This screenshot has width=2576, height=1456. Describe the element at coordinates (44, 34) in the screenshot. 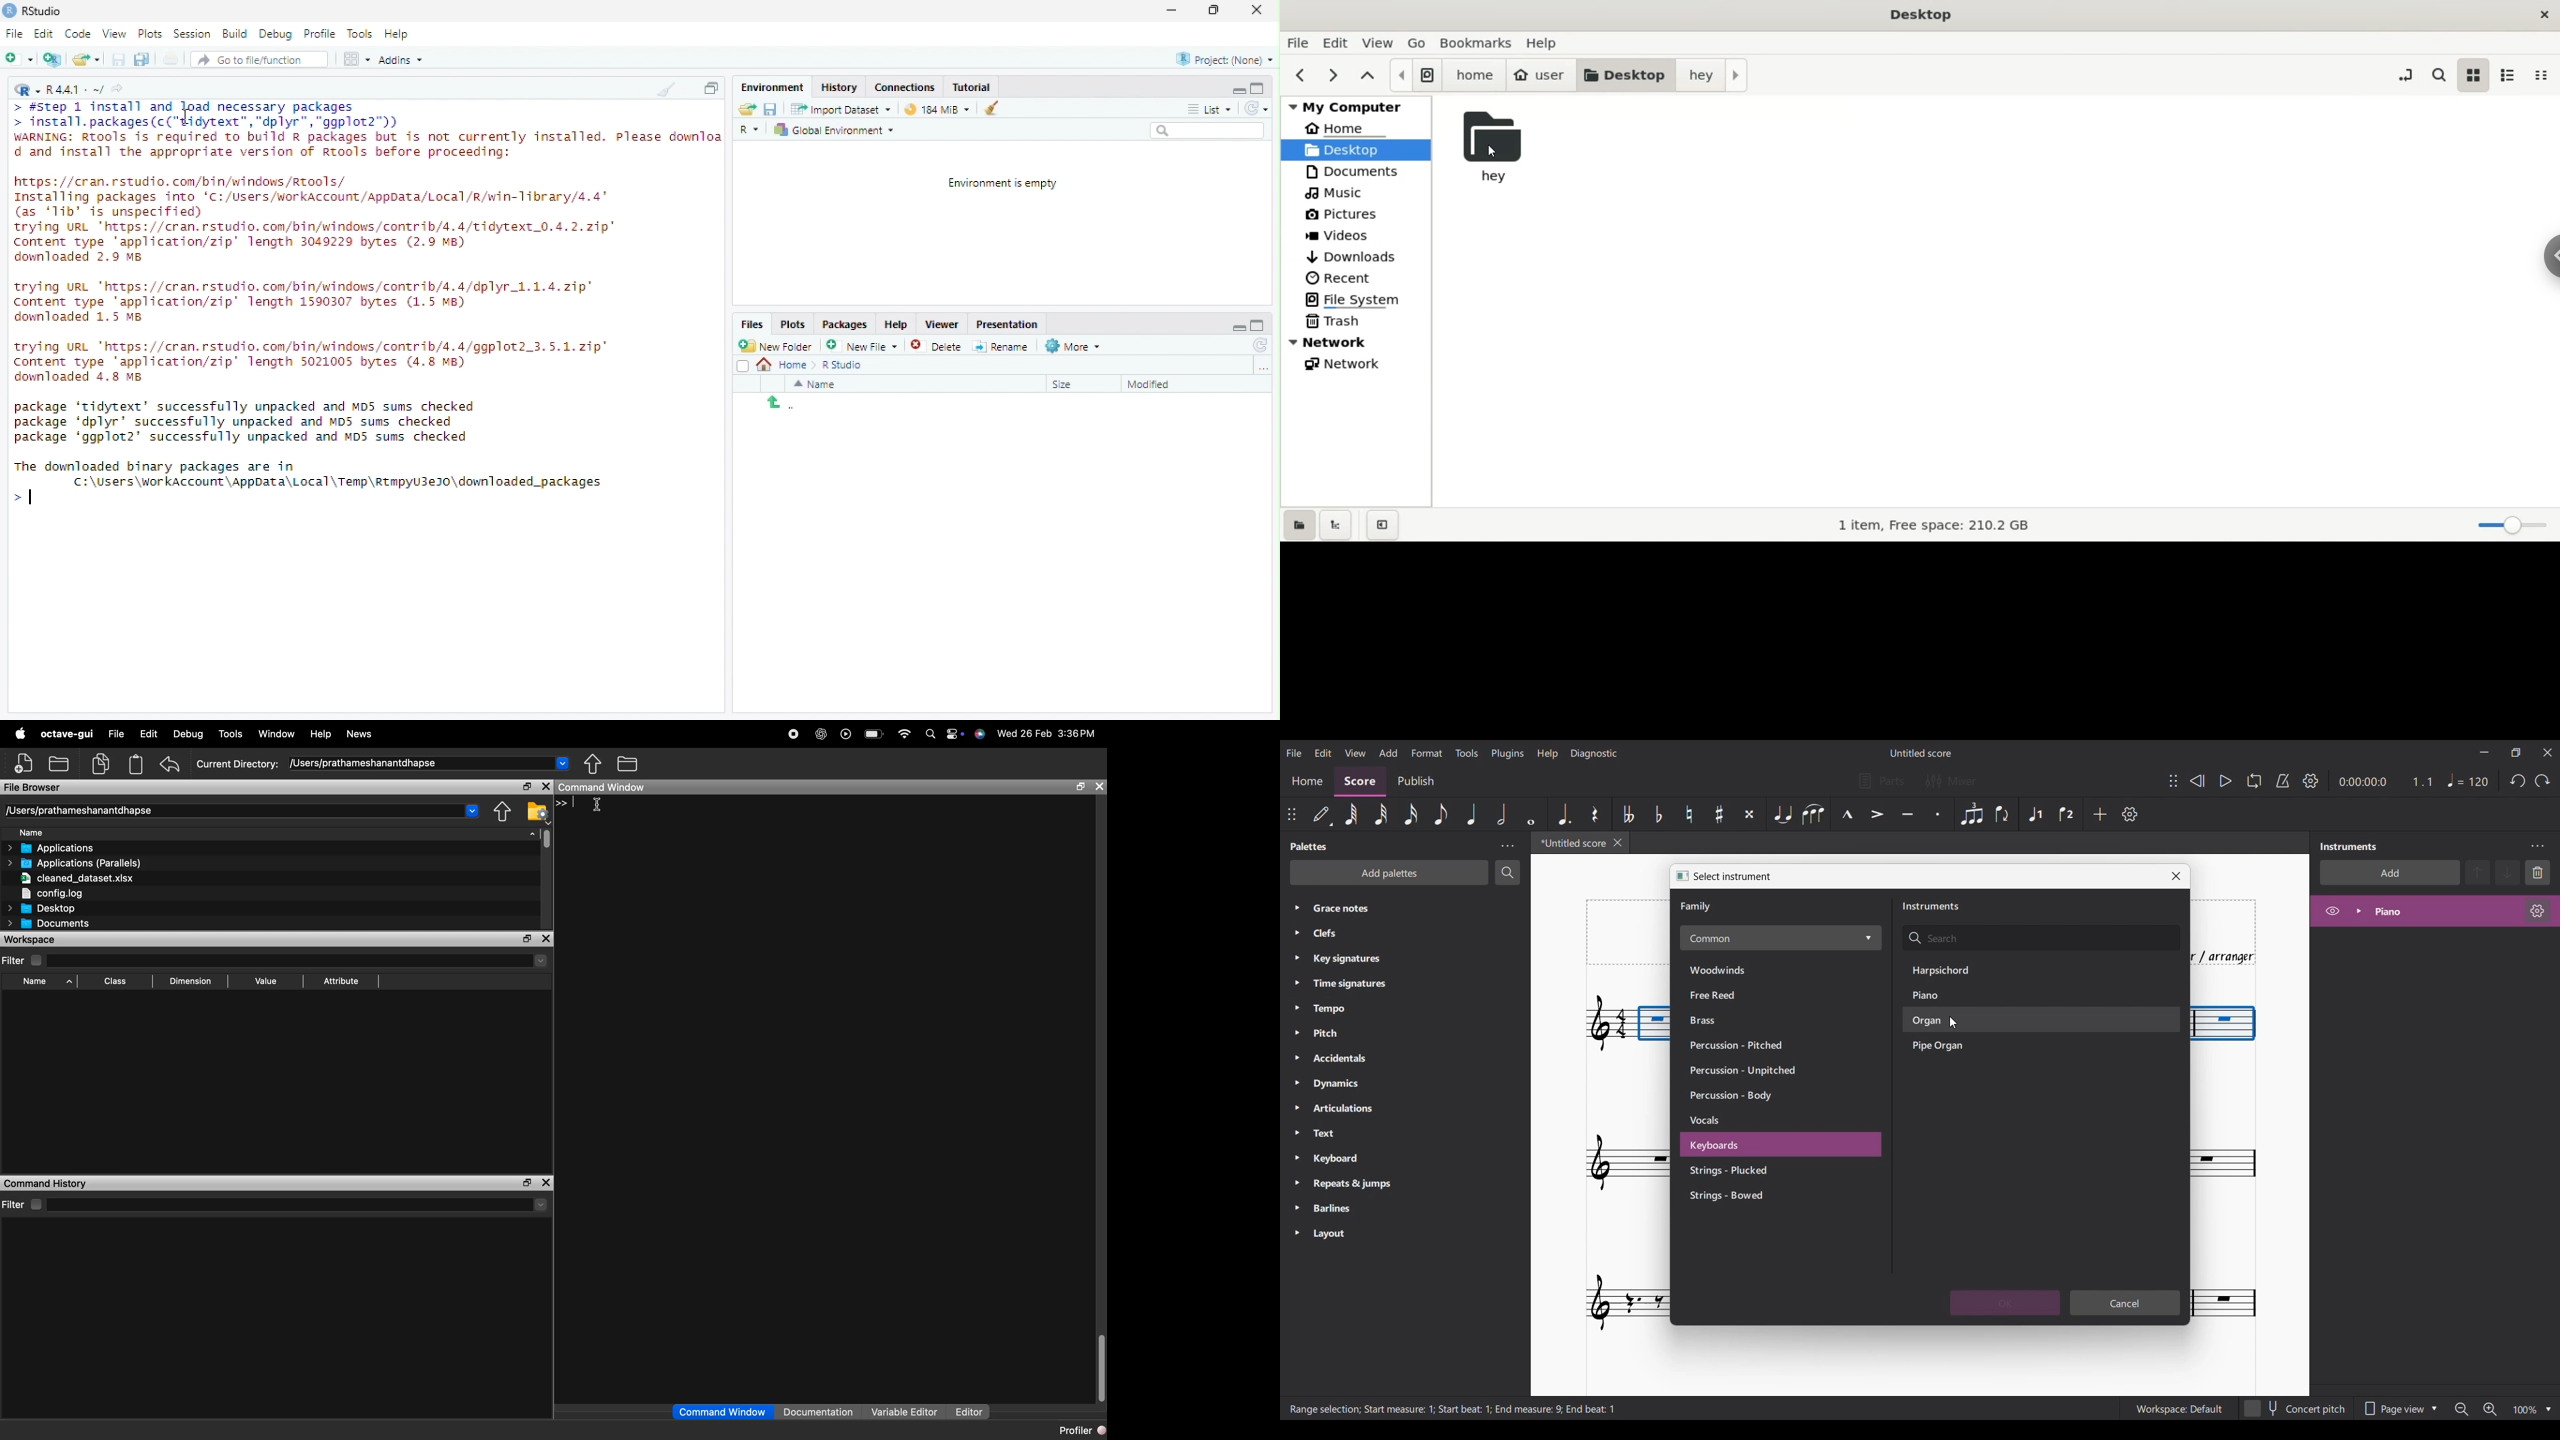

I see `Edit` at that location.